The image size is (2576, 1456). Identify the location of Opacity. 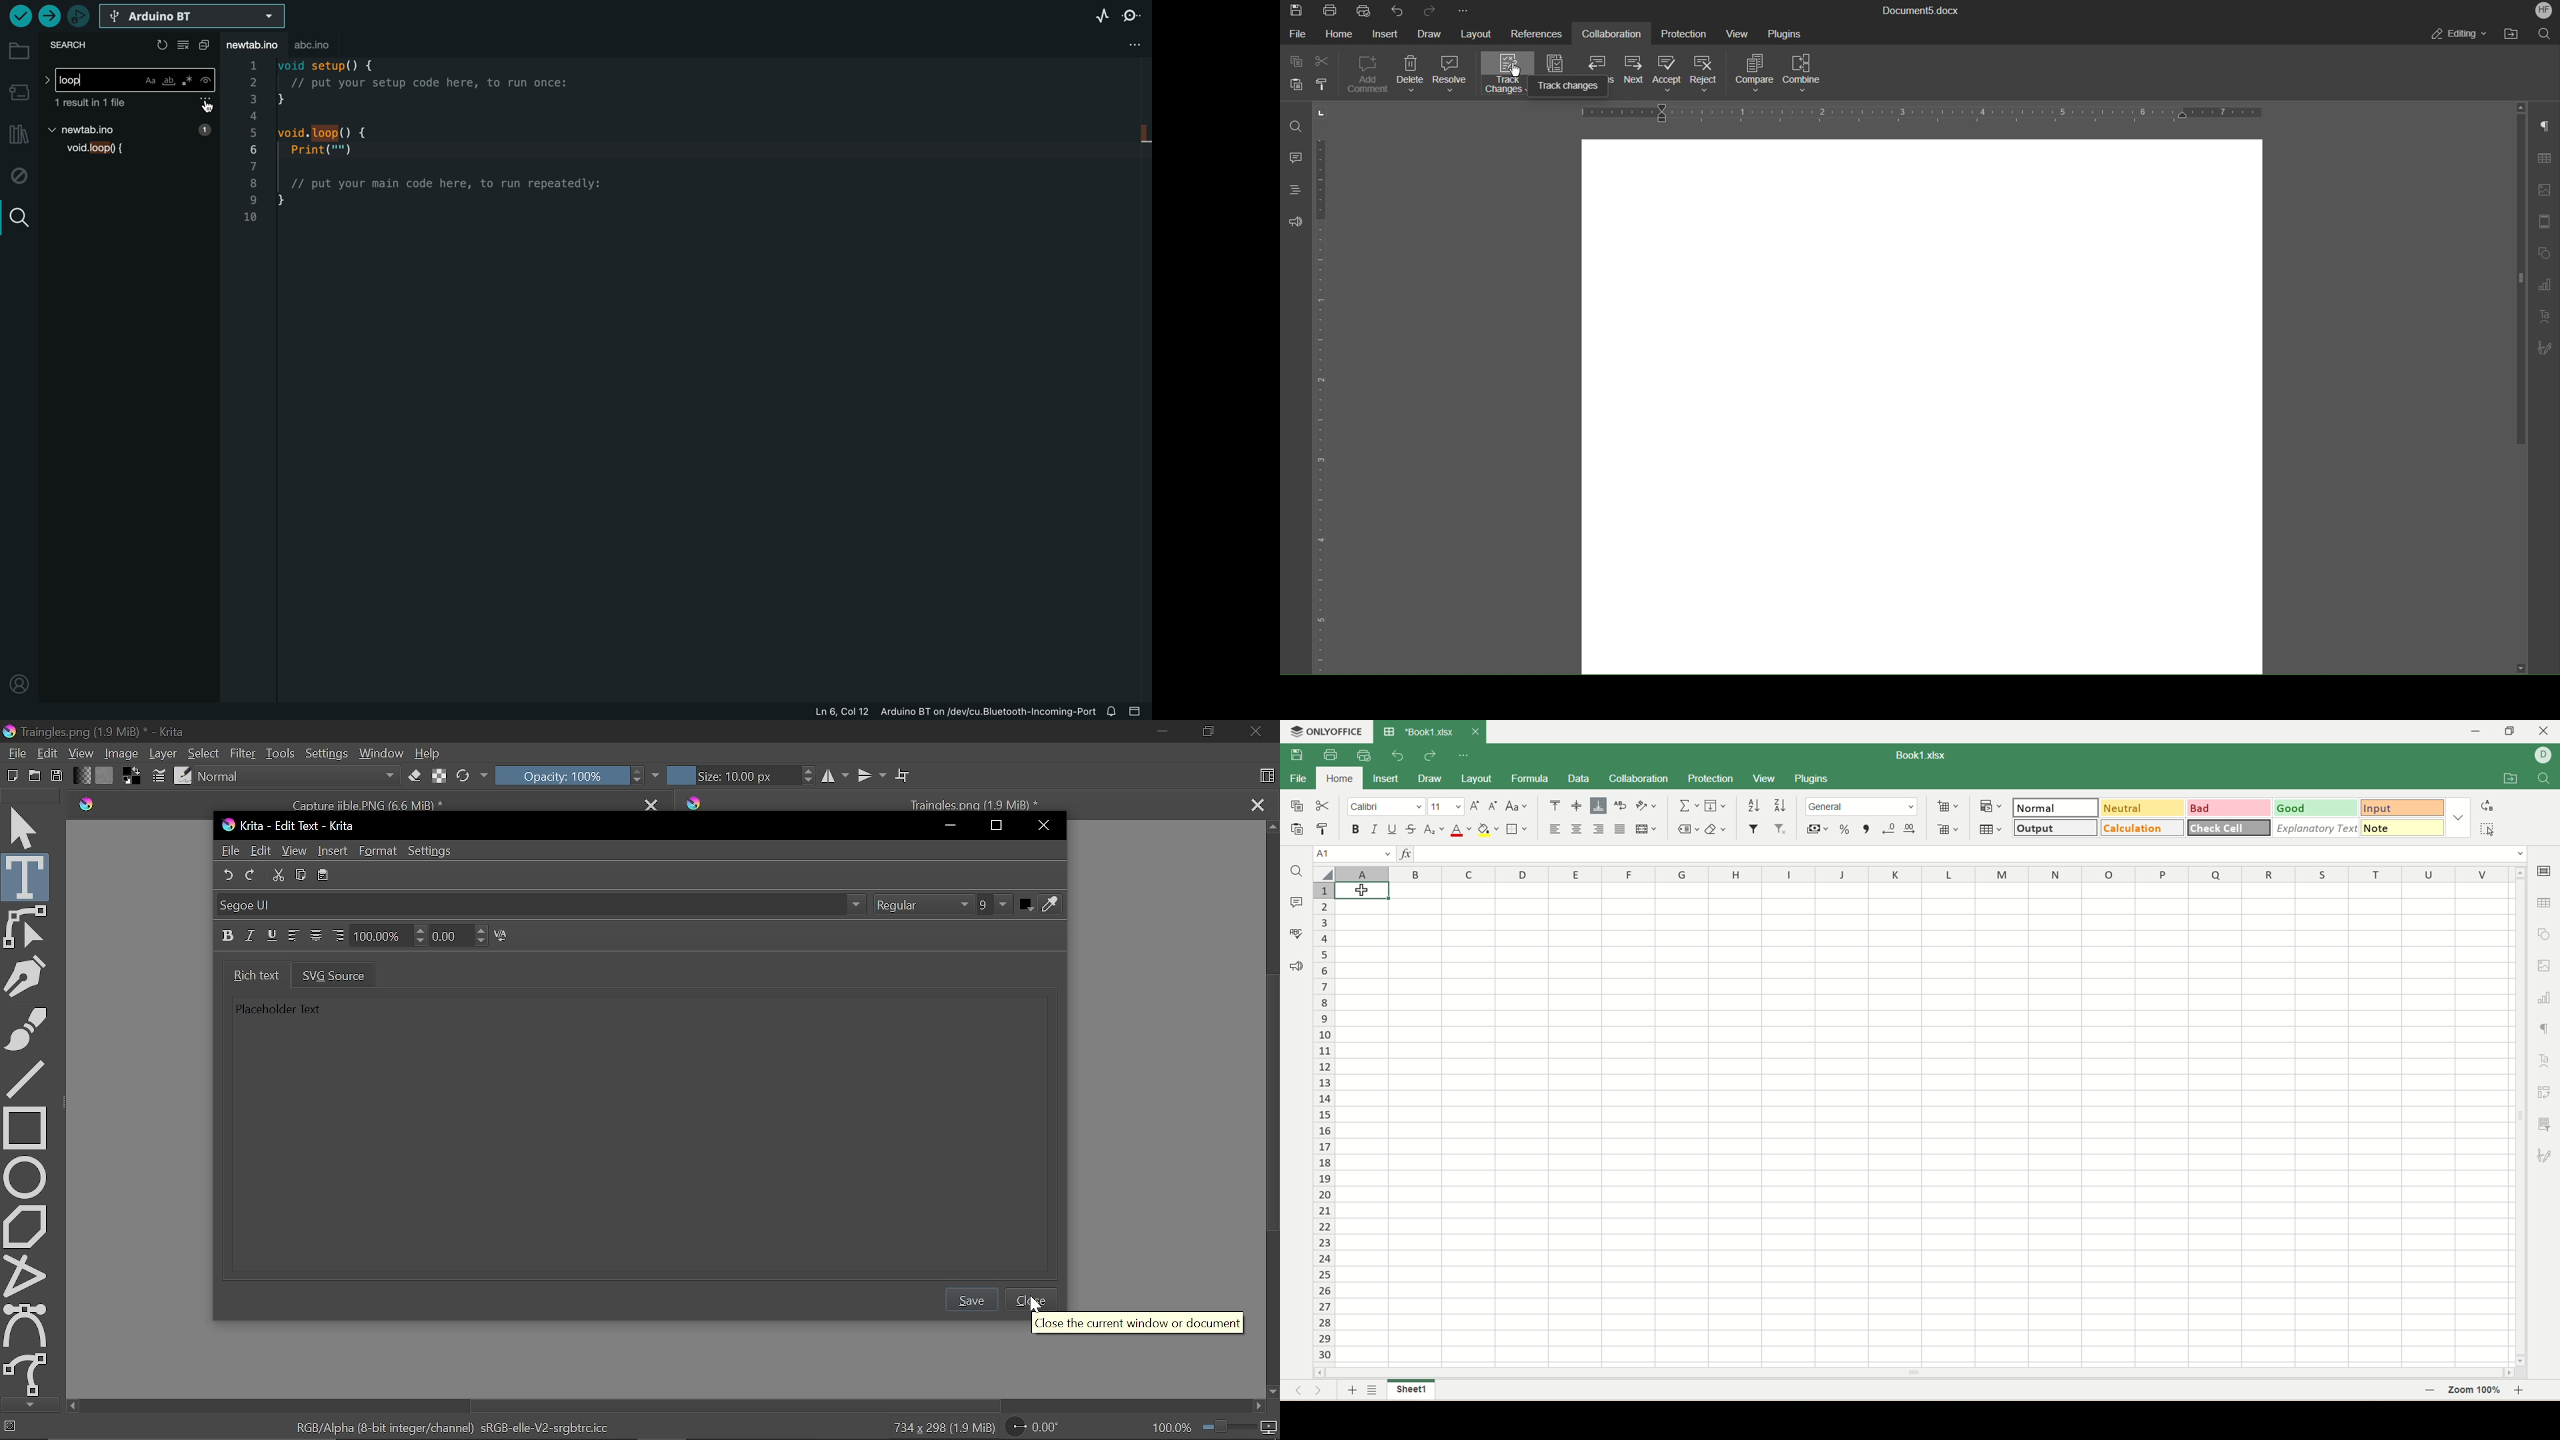
(561, 775).